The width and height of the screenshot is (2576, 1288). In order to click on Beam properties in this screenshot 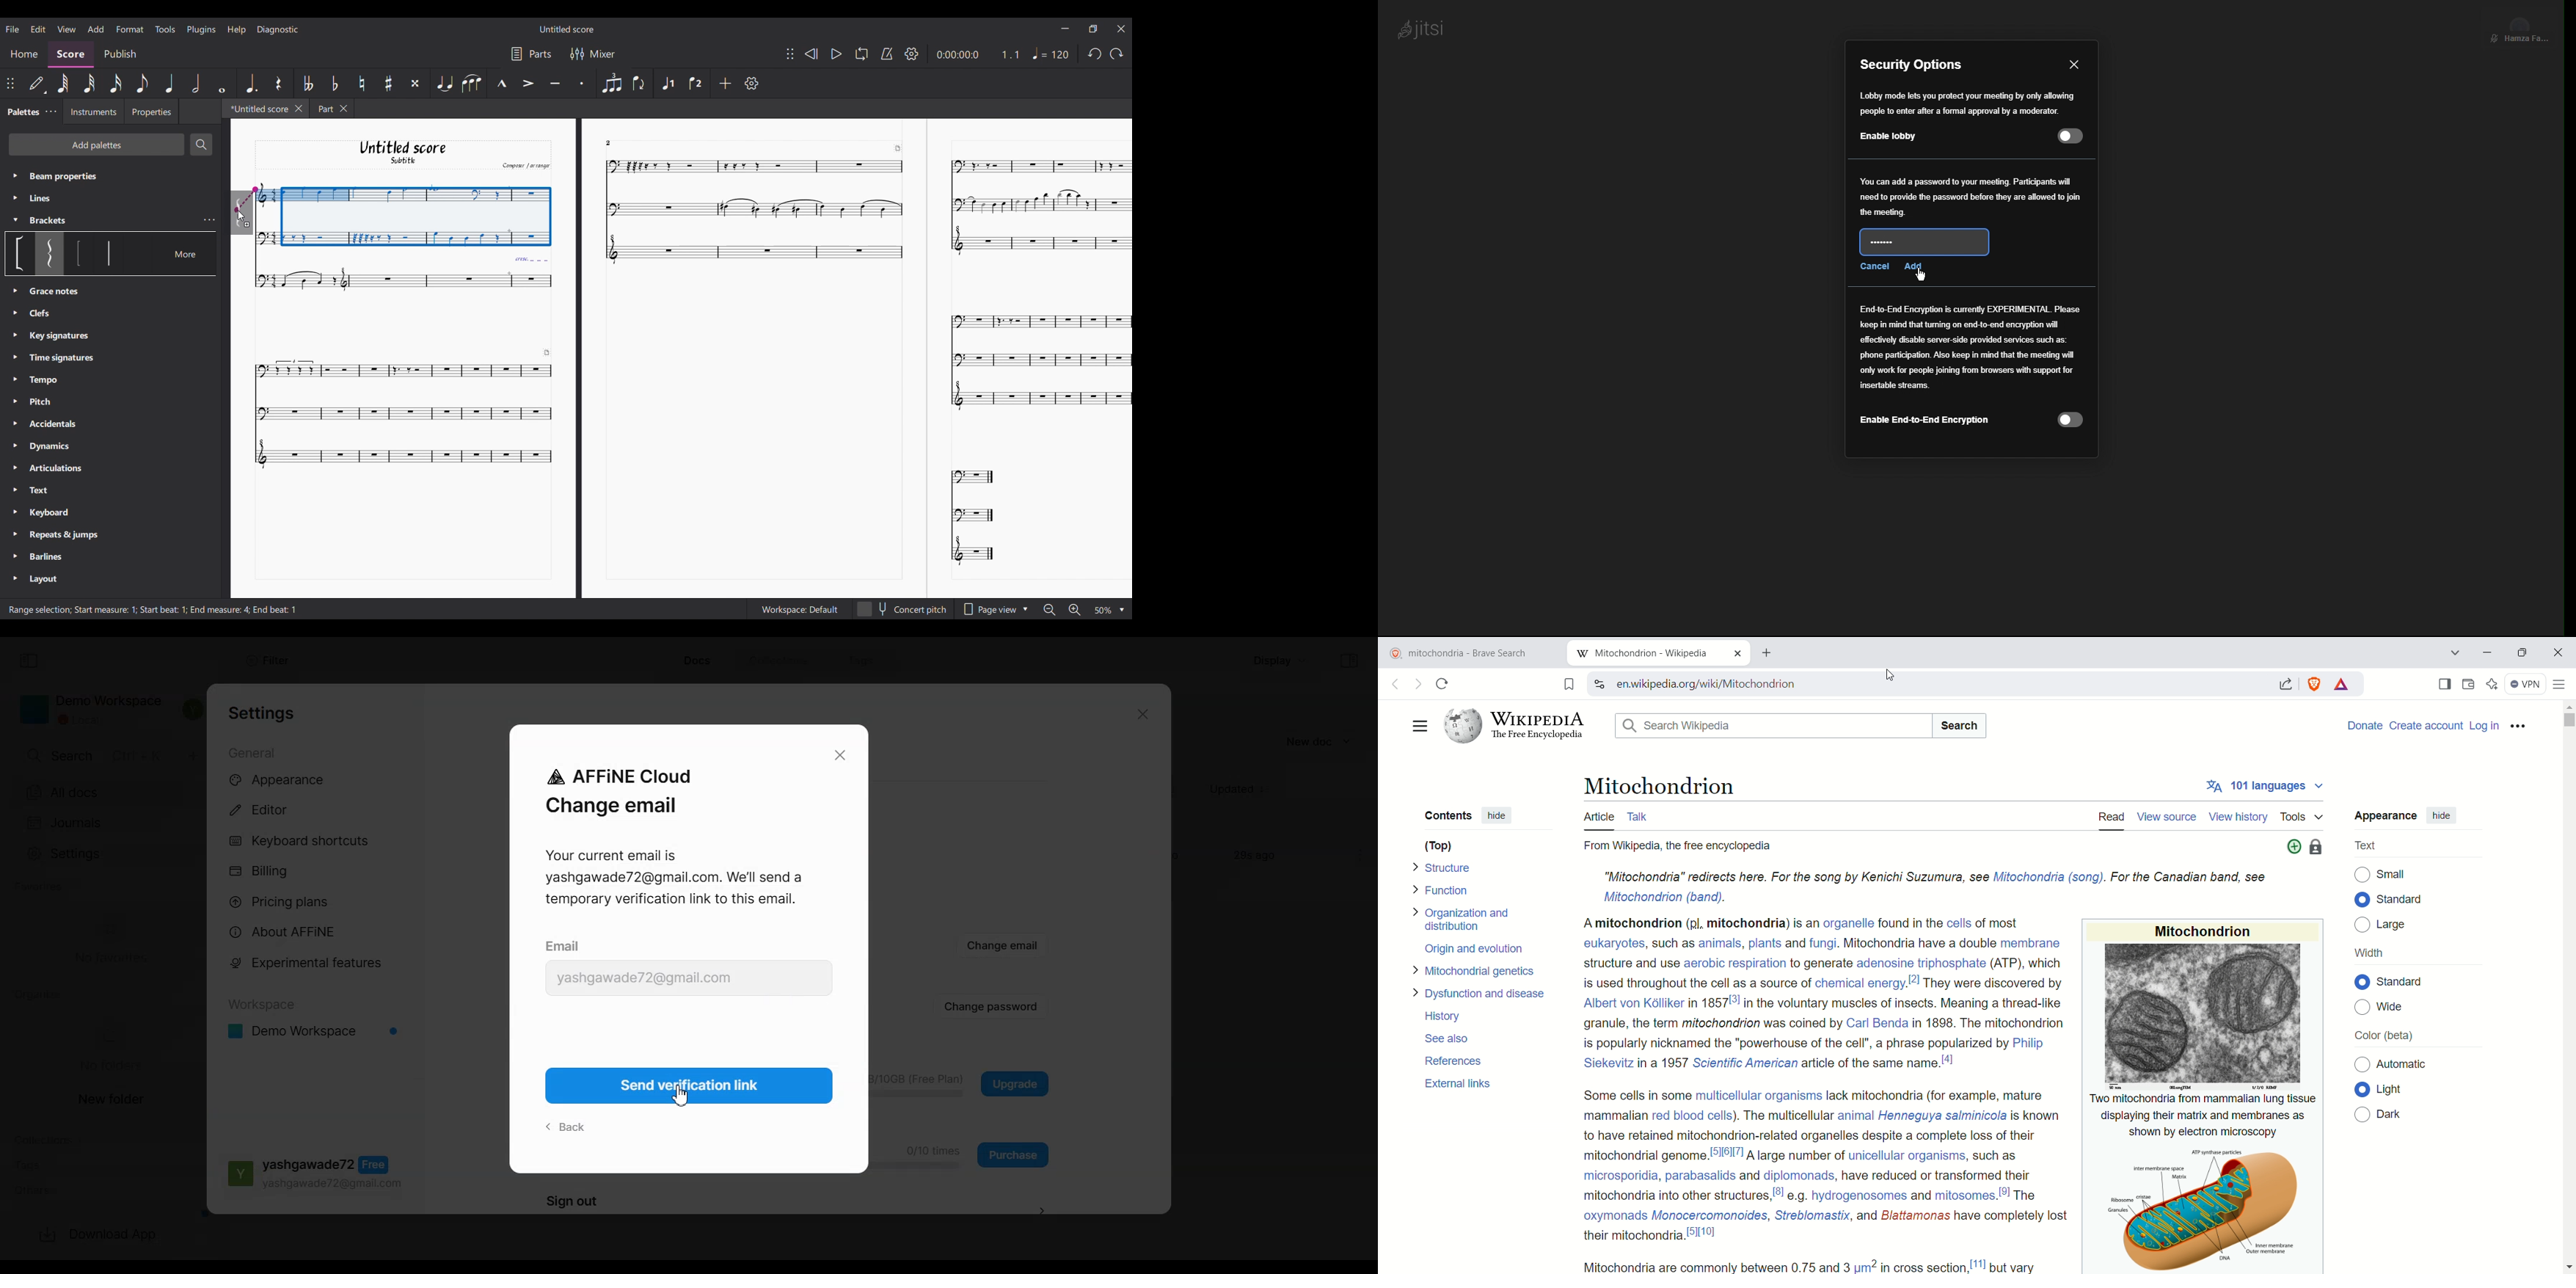, I will do `click(92, 176)`.